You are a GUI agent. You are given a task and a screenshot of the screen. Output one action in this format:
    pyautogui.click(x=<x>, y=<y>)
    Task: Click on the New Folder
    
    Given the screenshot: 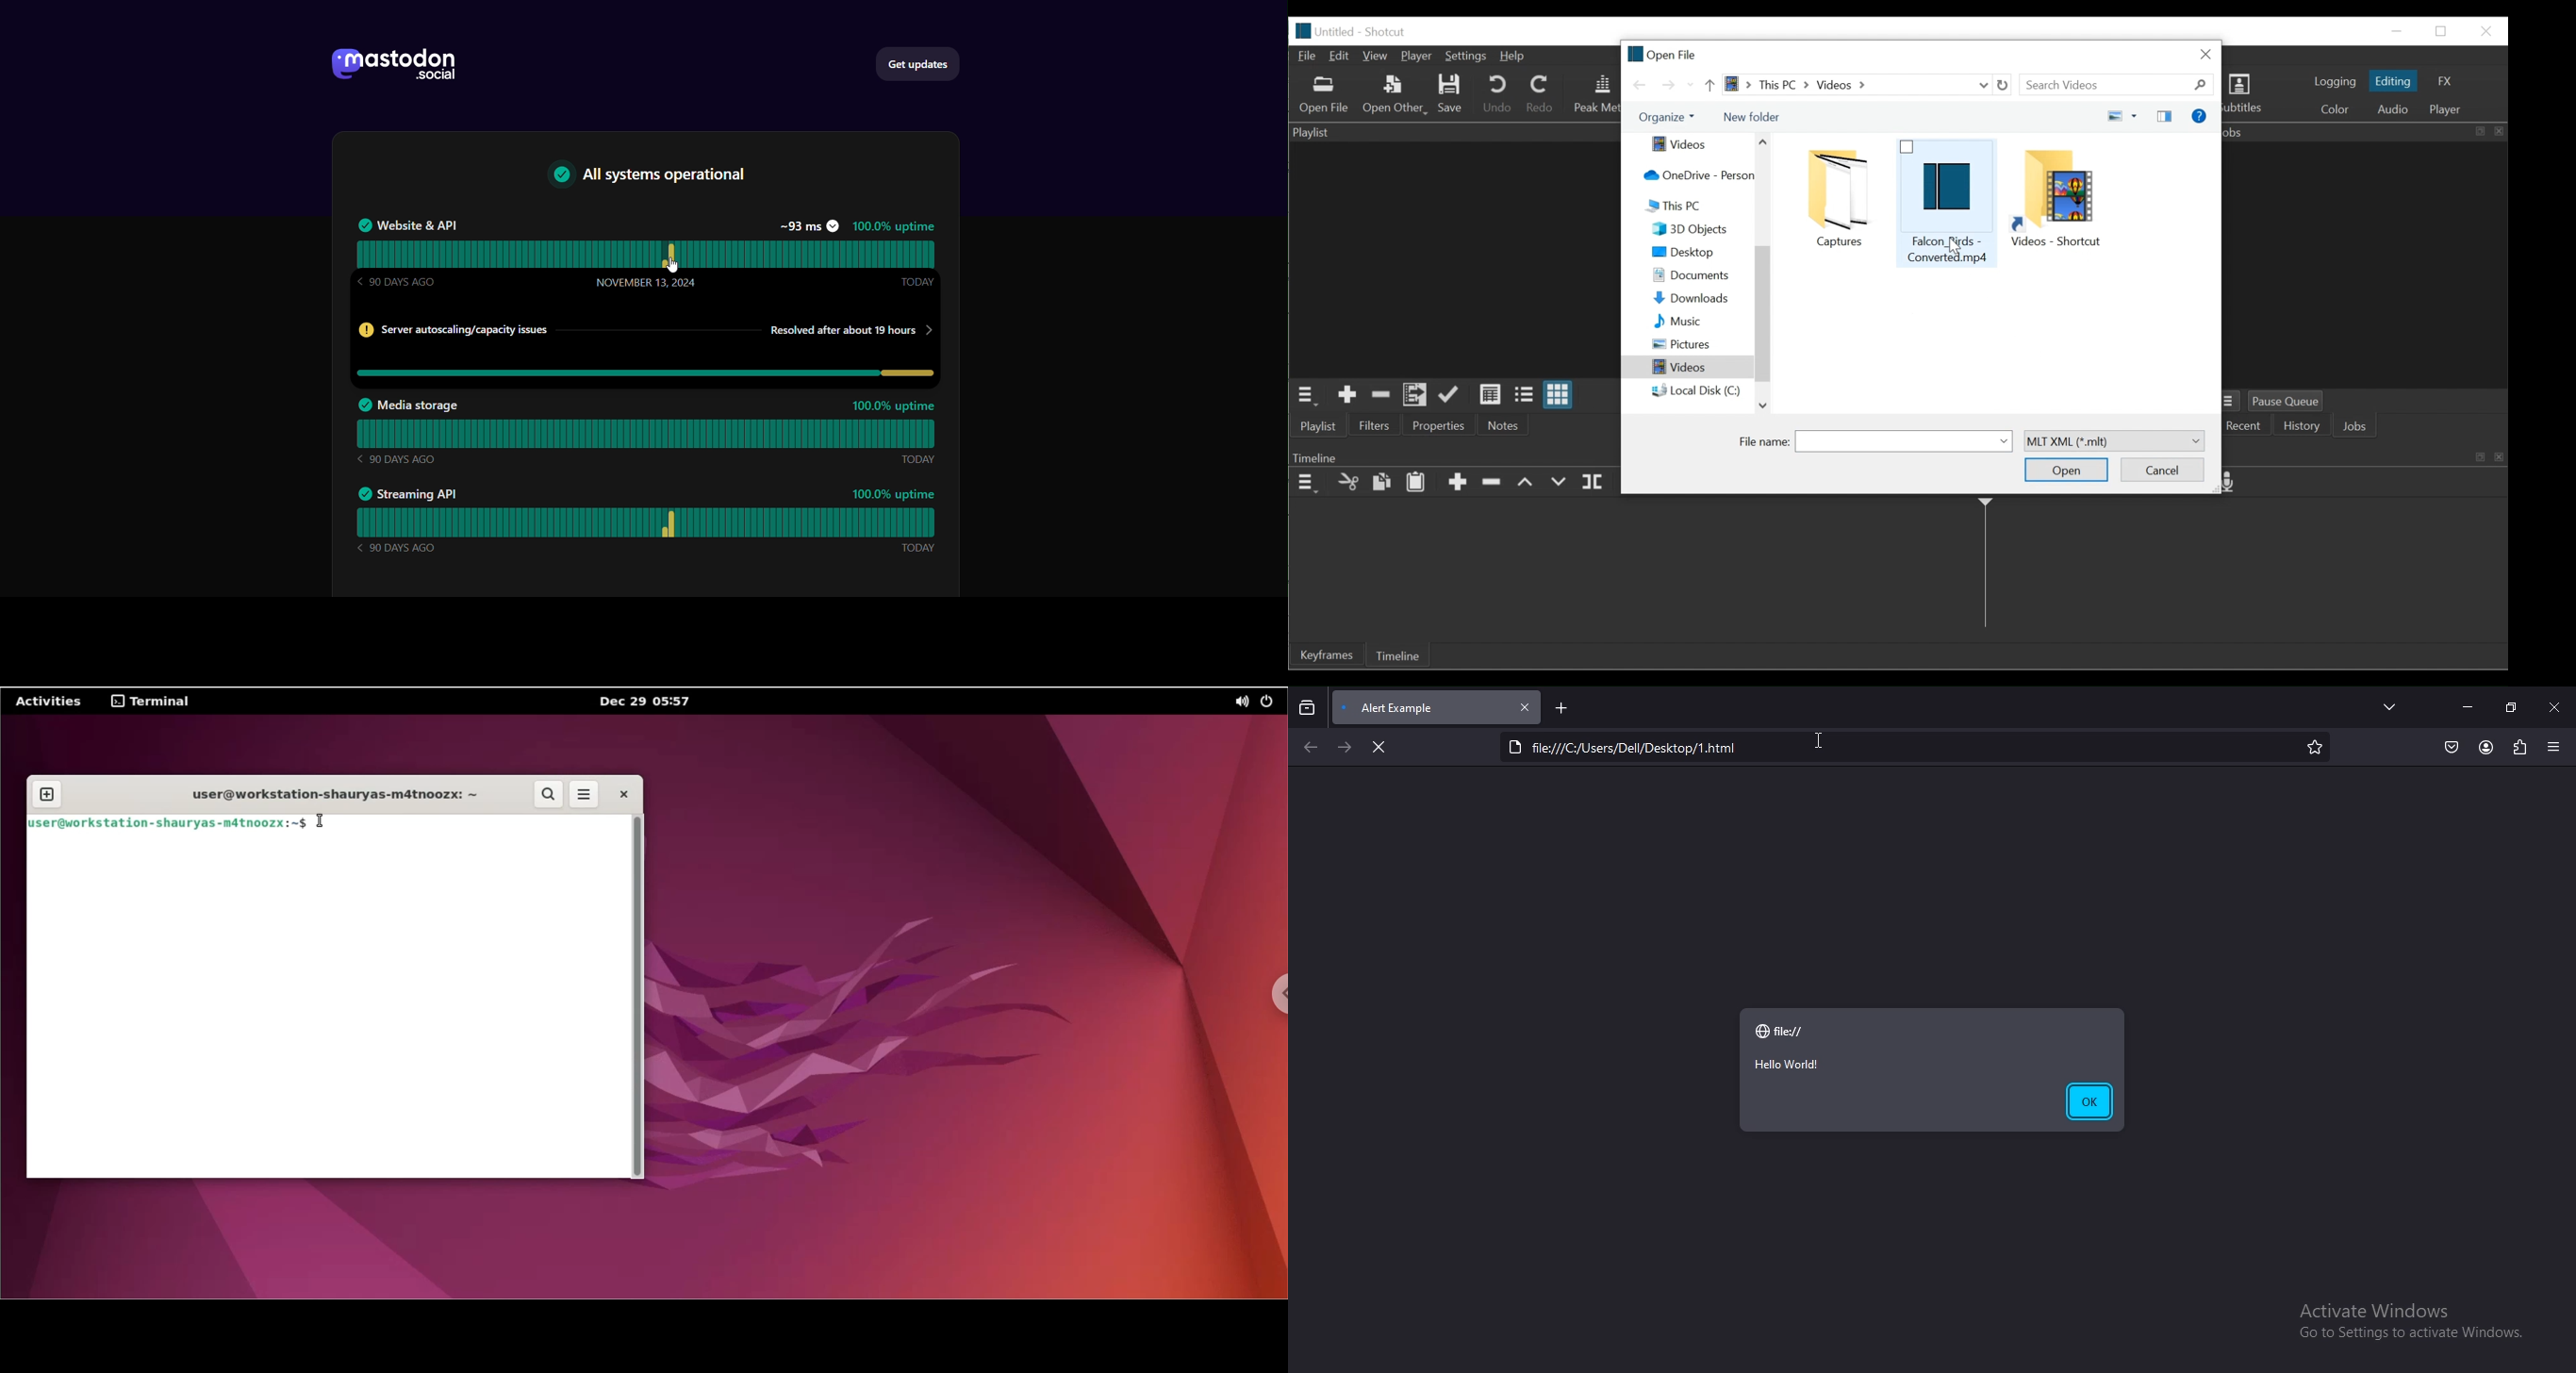 What is the action you would take?
    pyautogui.click(x=1751, y=117)
    